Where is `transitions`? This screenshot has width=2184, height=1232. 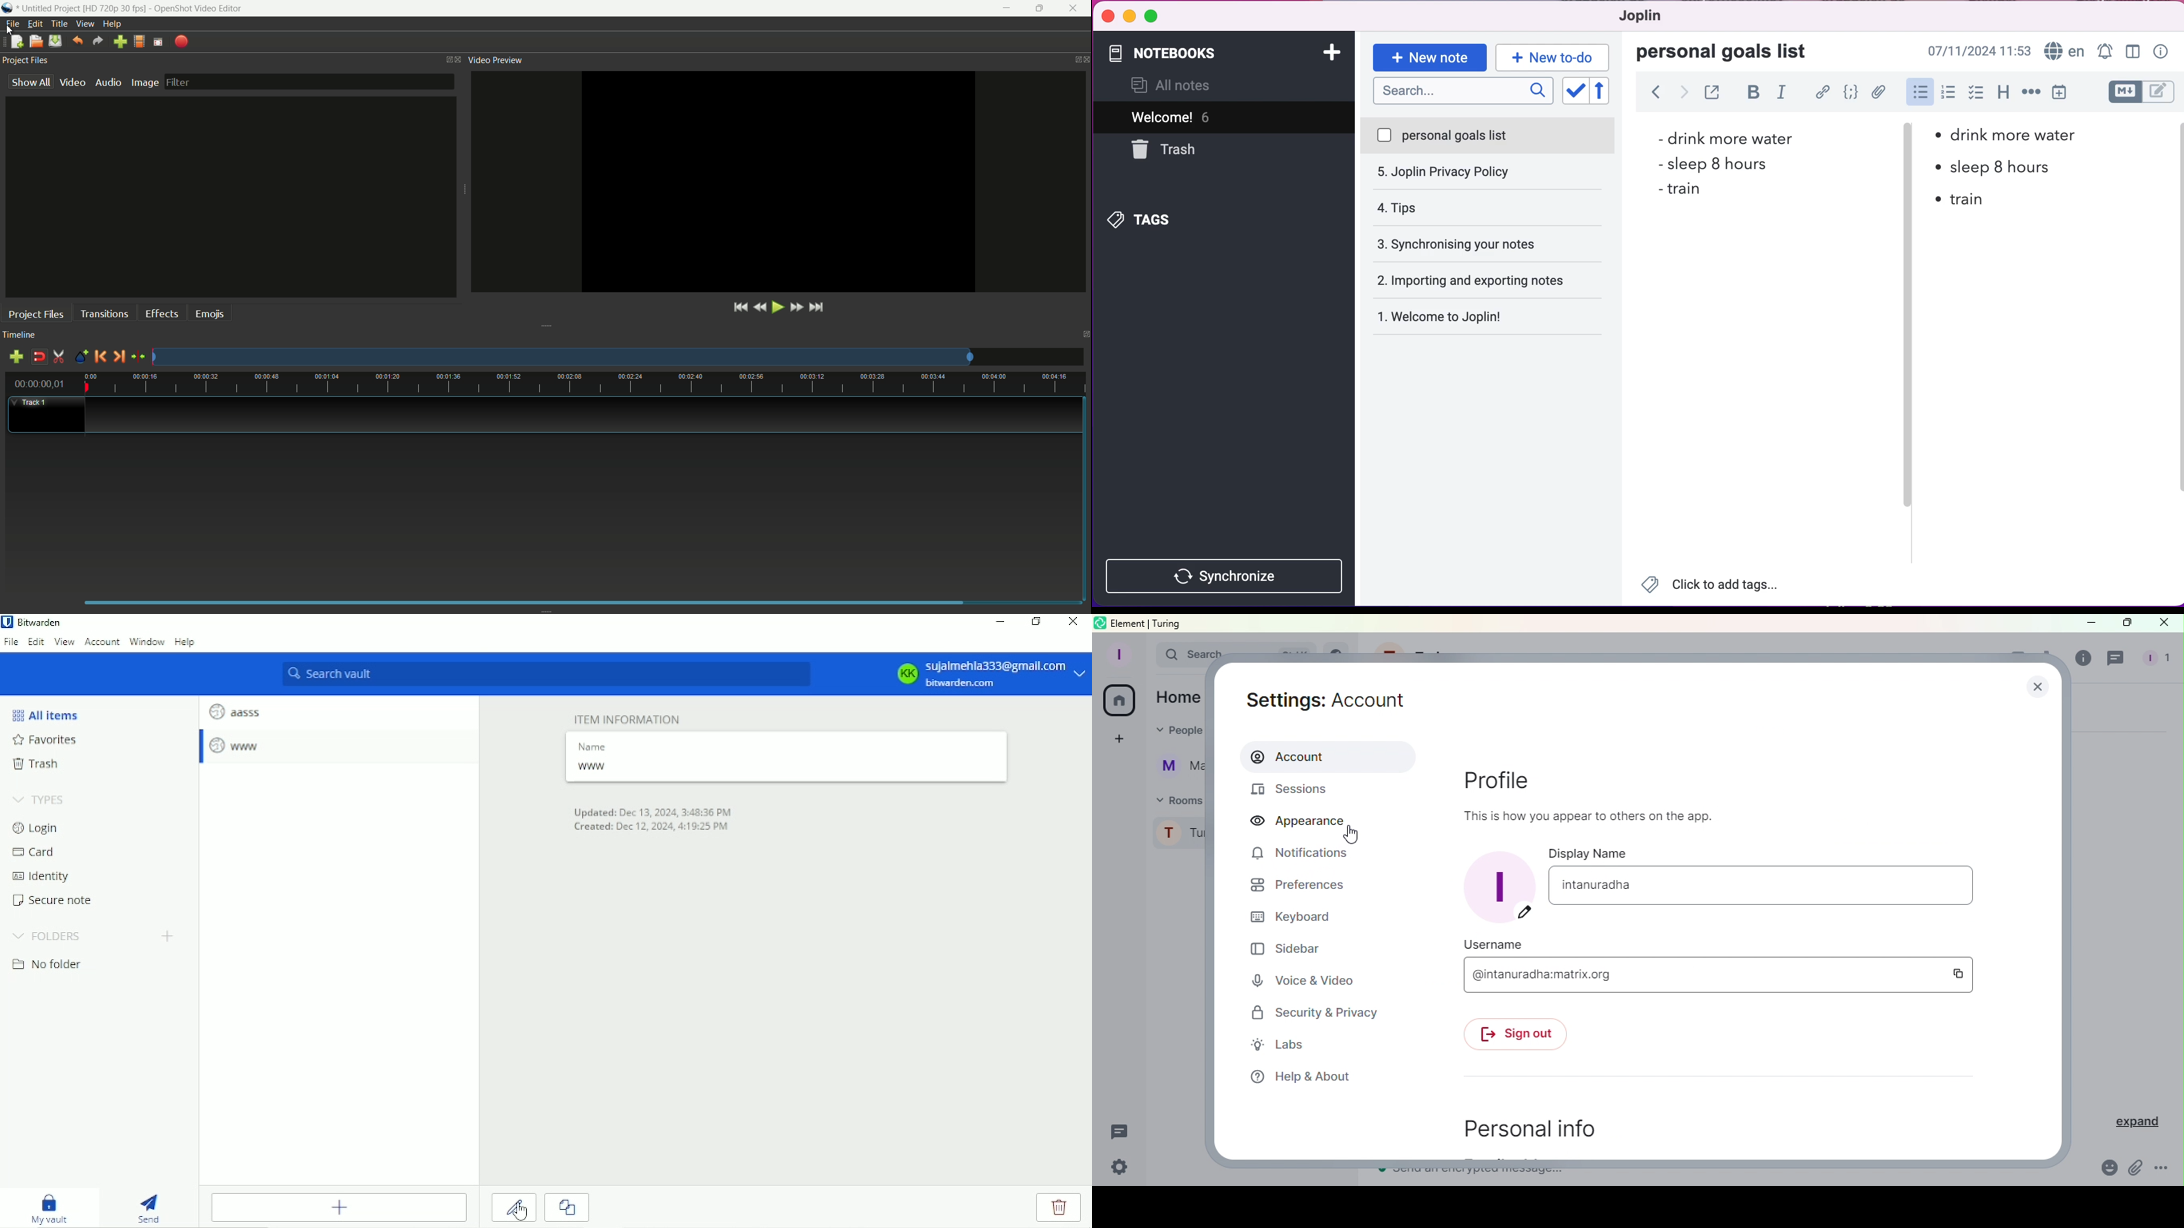 transitions is located at coordinates (106, 313).